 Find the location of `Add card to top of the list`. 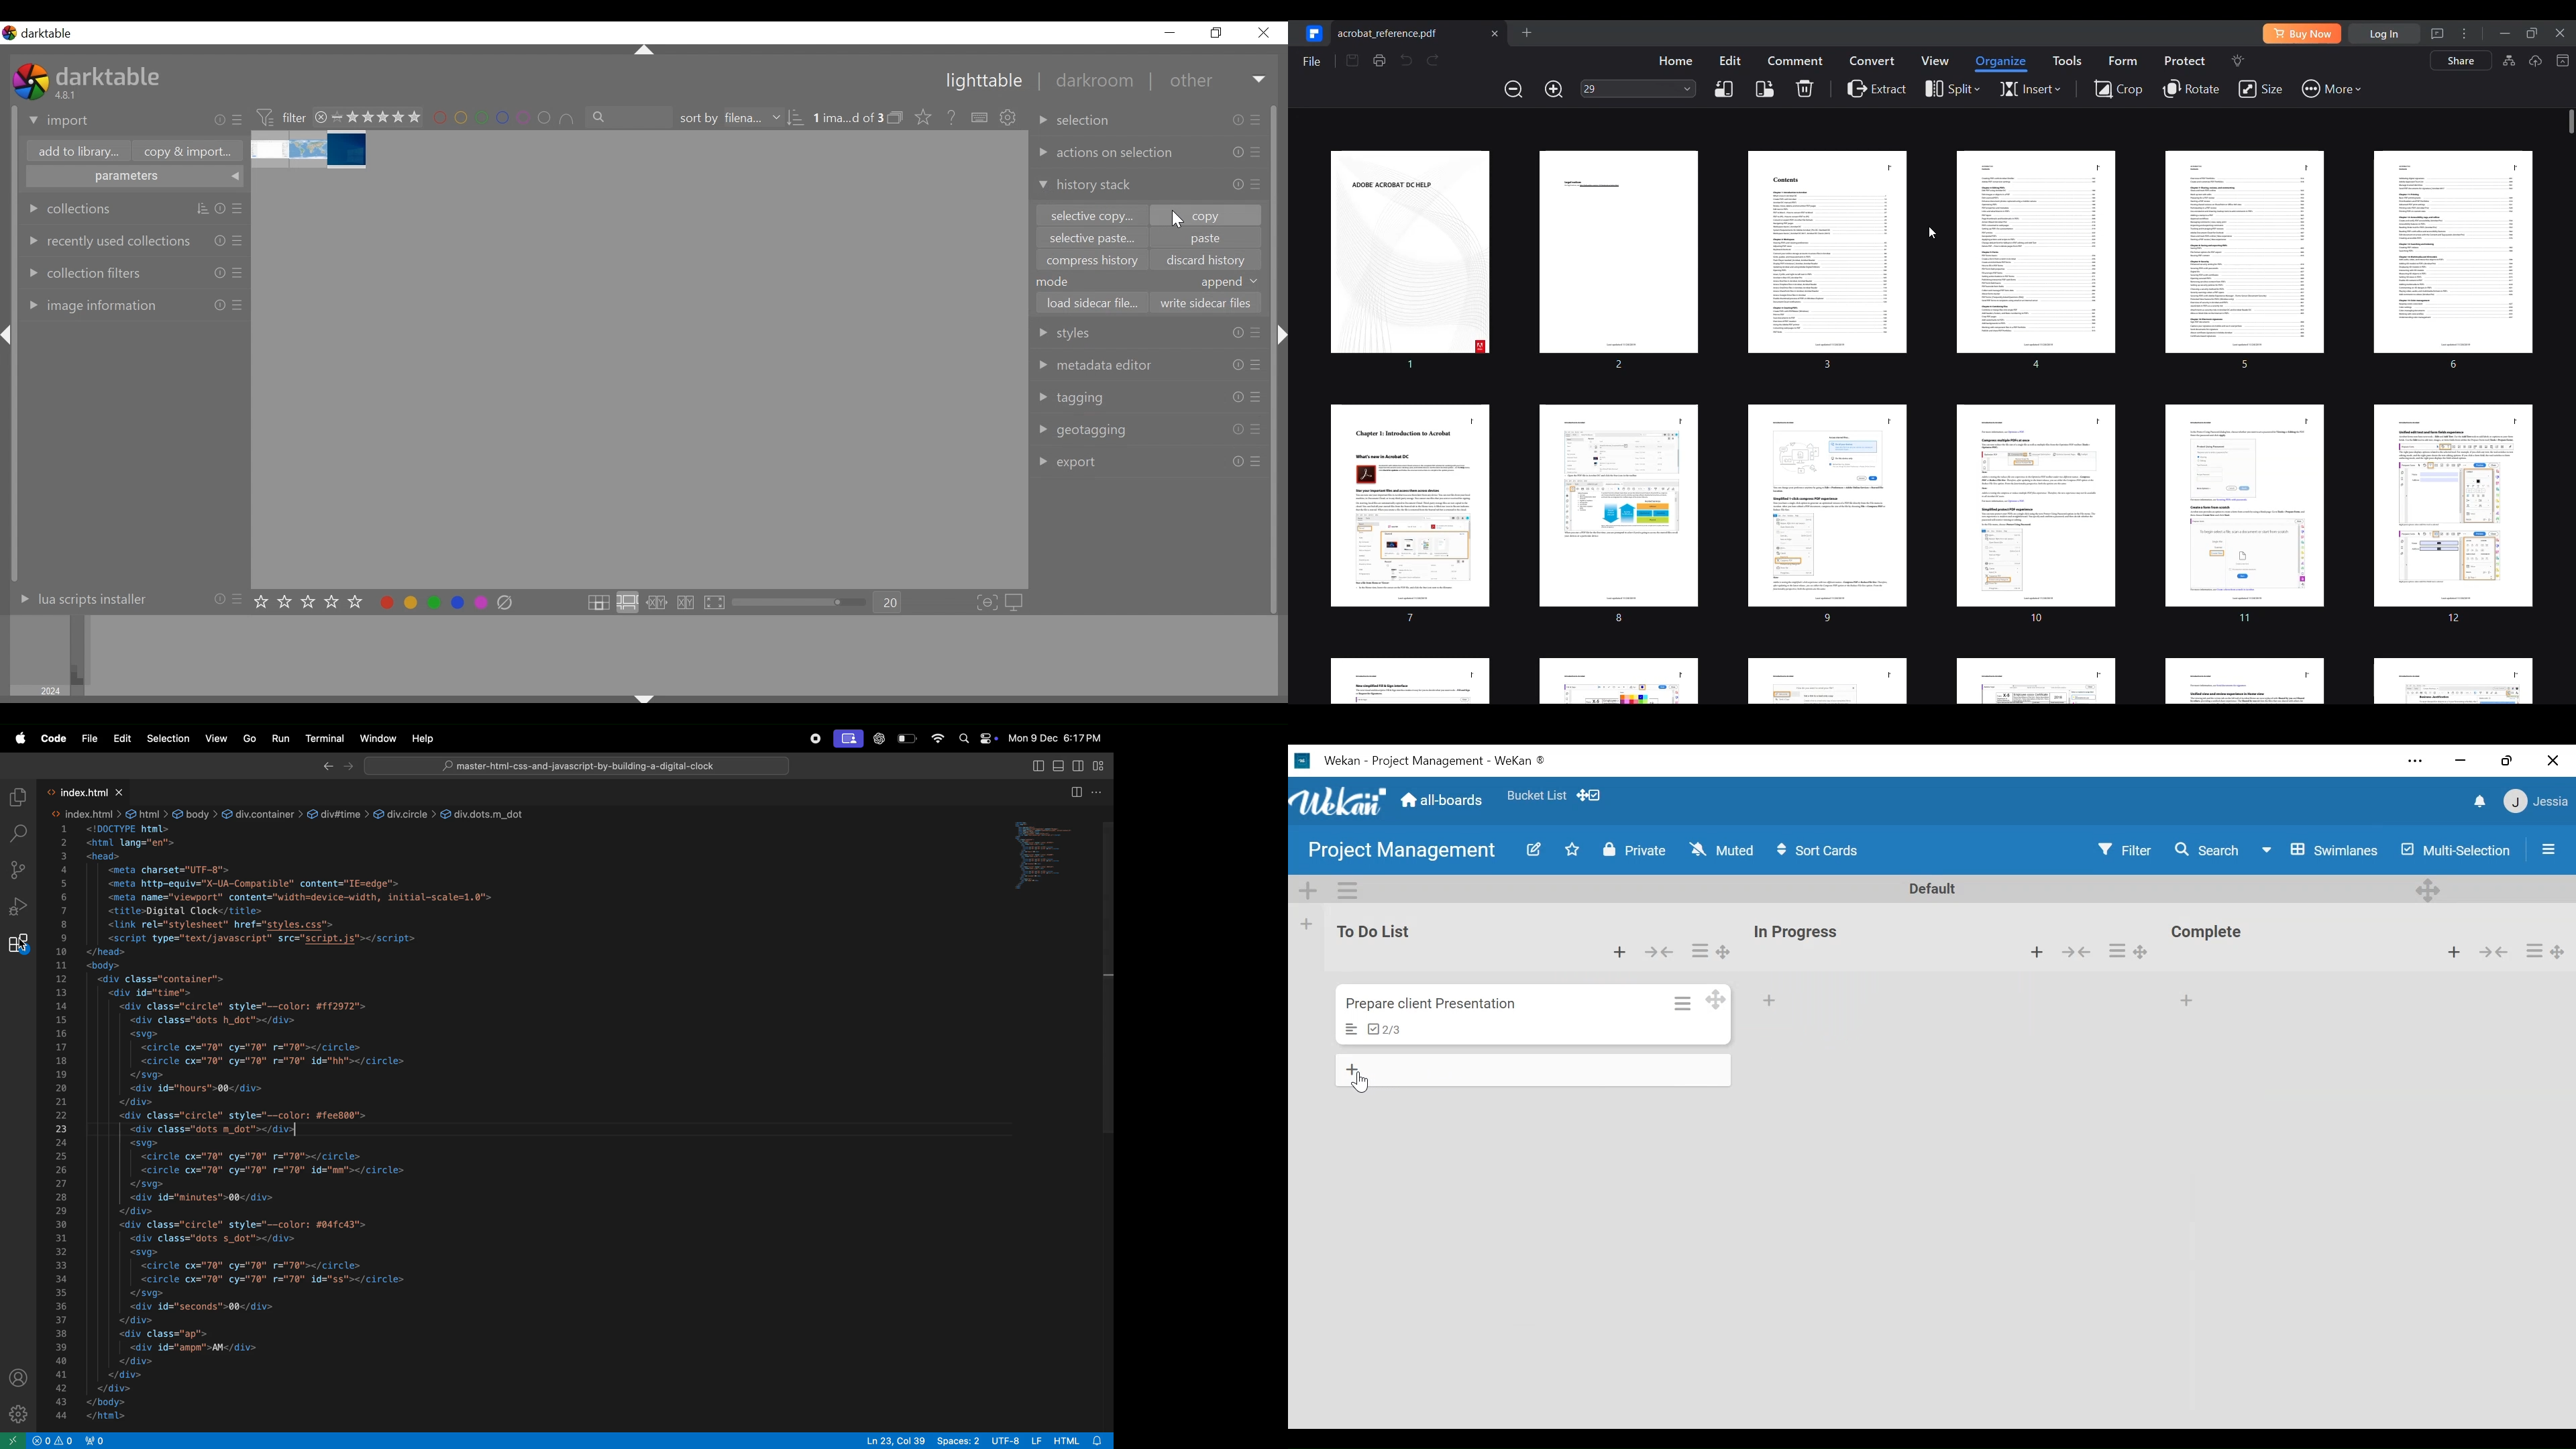

Add card to top of the list is located at coordinates (1617, 950).